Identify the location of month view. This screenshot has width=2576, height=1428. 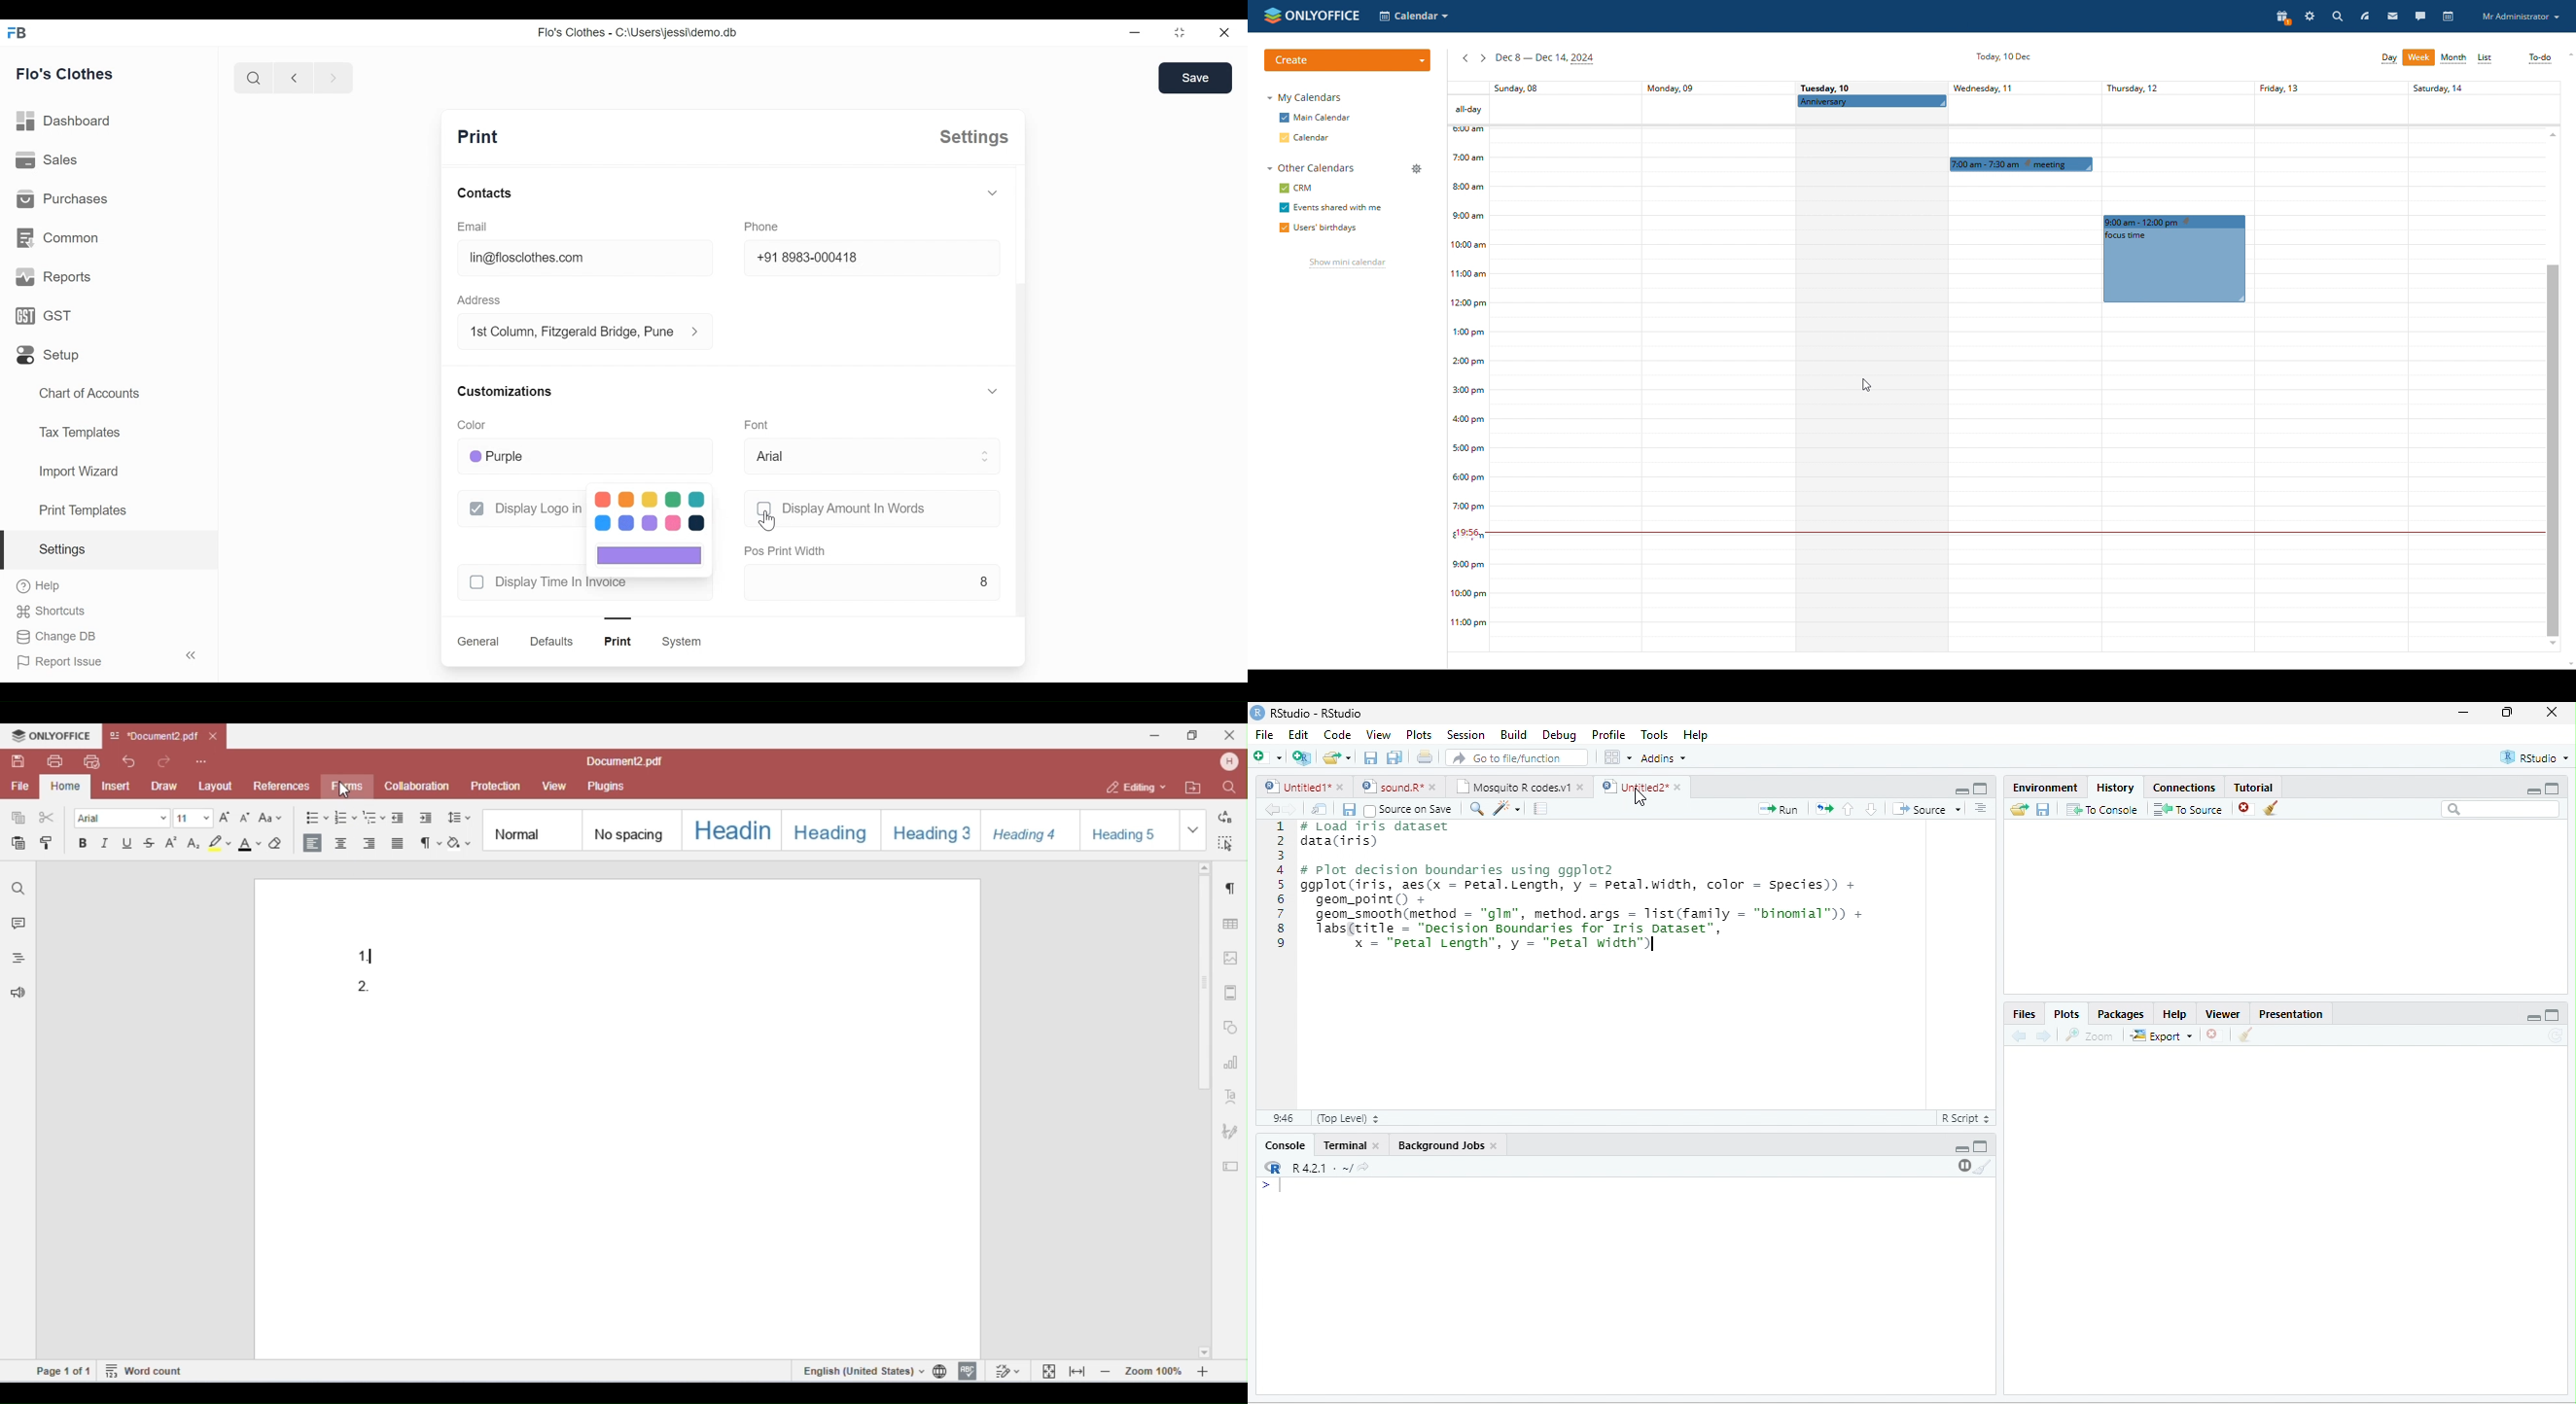
(2454, 59).